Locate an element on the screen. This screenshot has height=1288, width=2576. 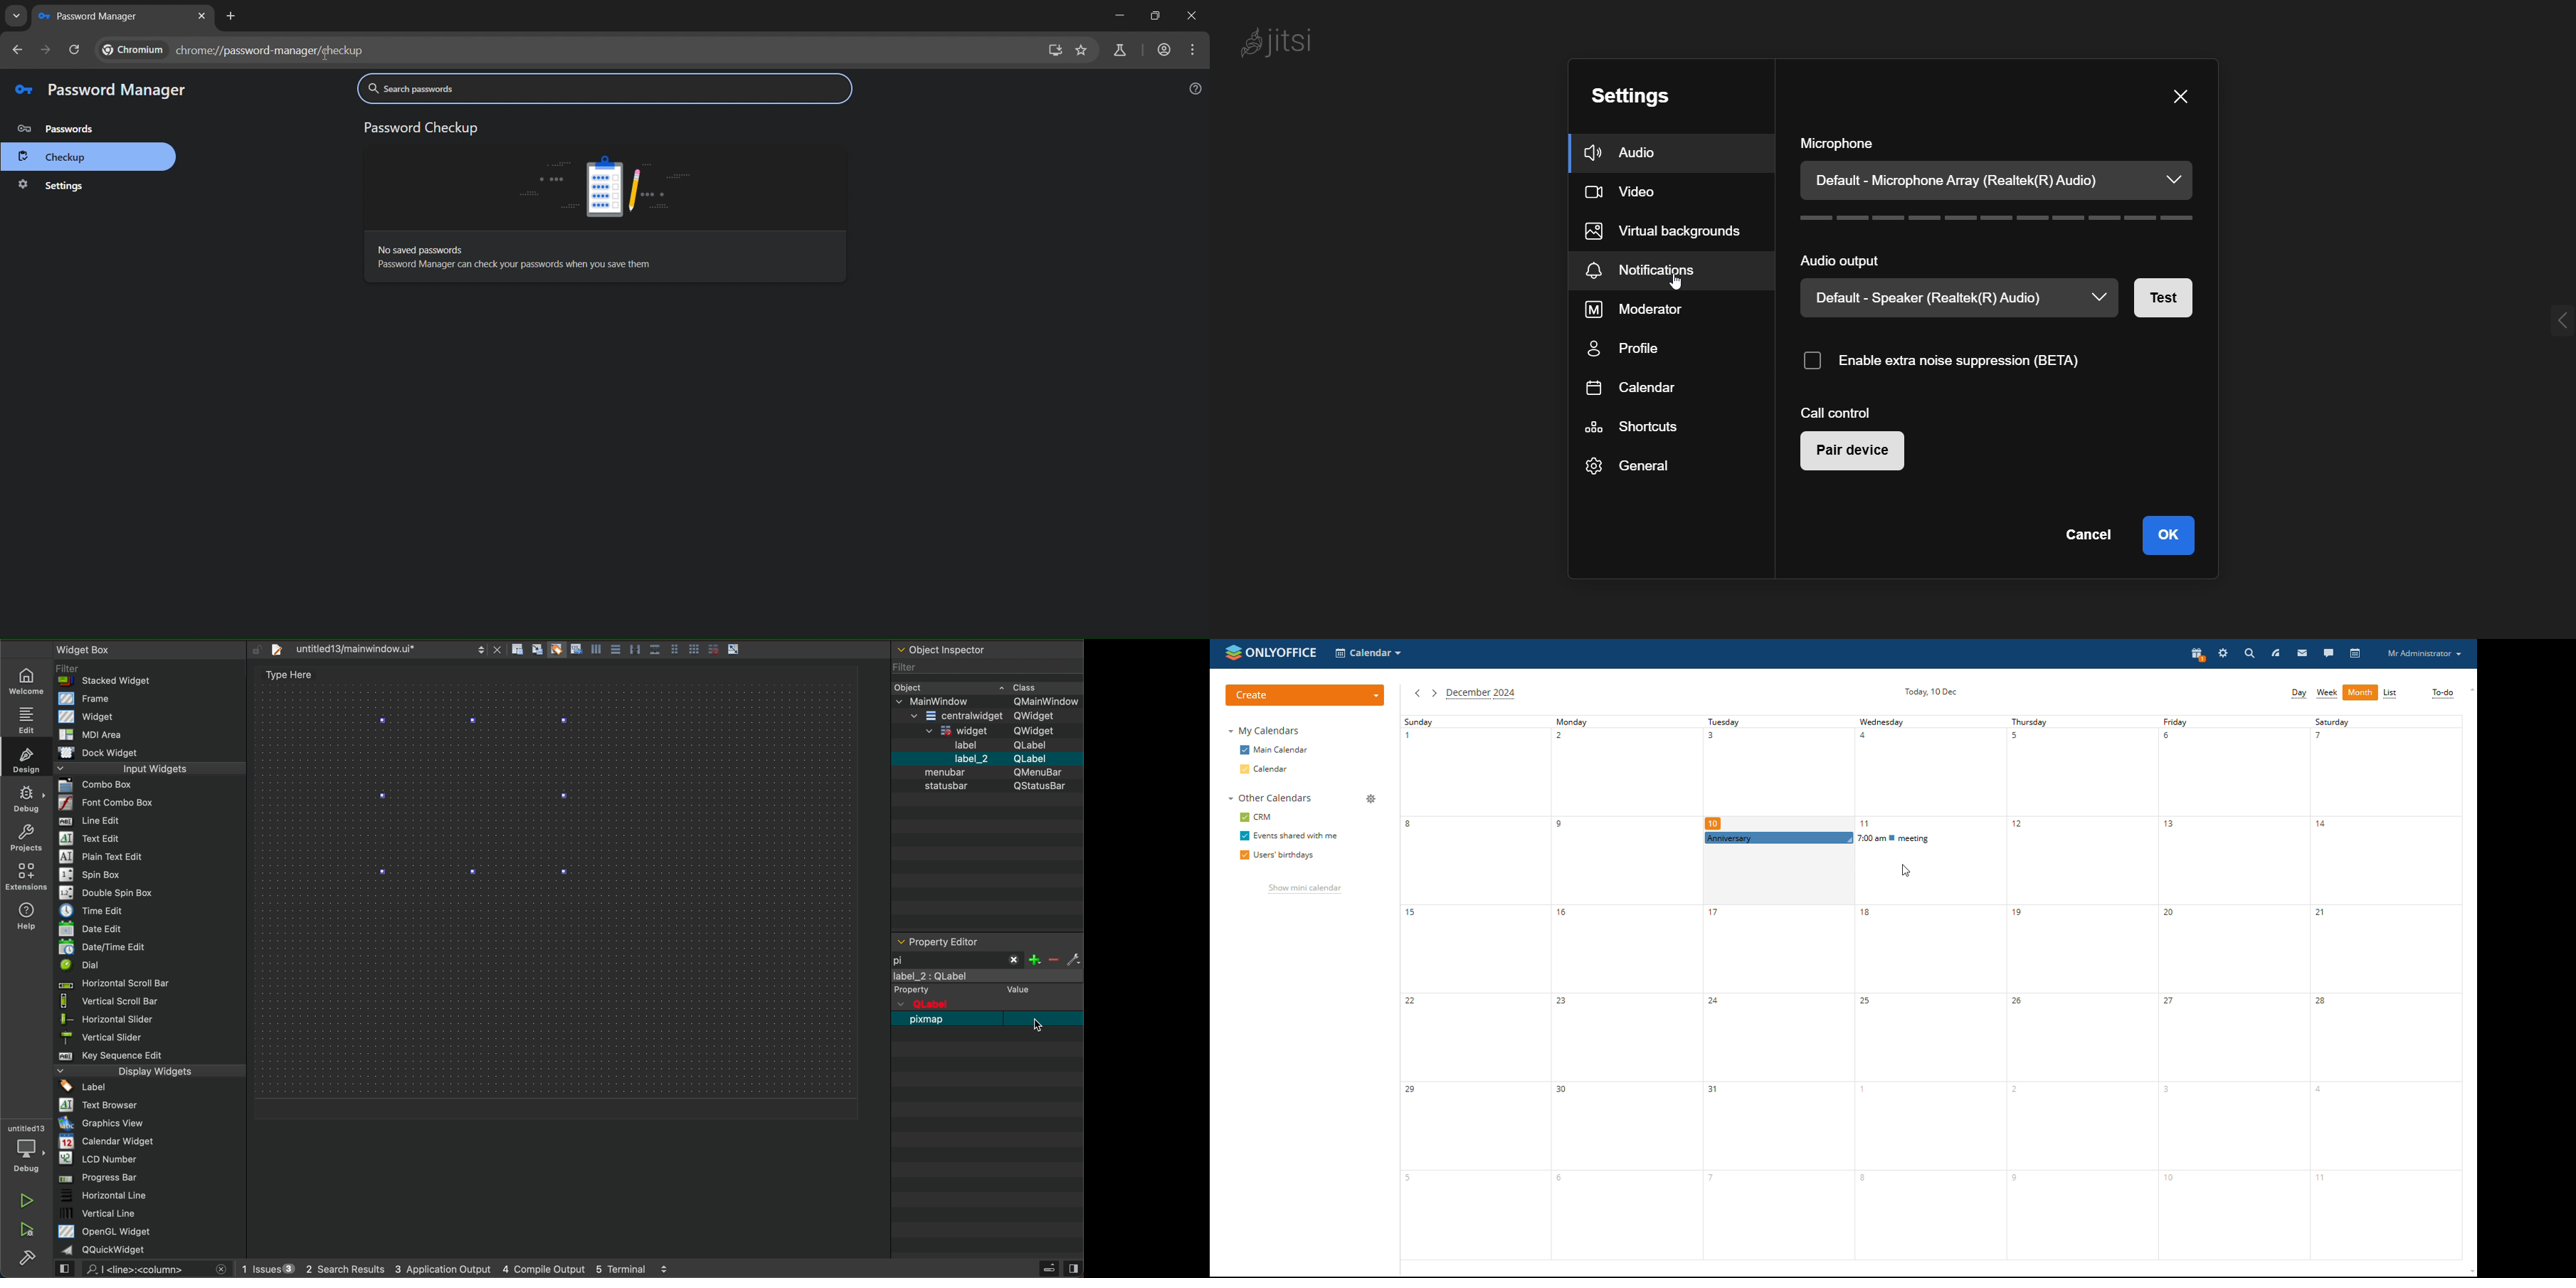
call control is located at coordinates (1836, 409).